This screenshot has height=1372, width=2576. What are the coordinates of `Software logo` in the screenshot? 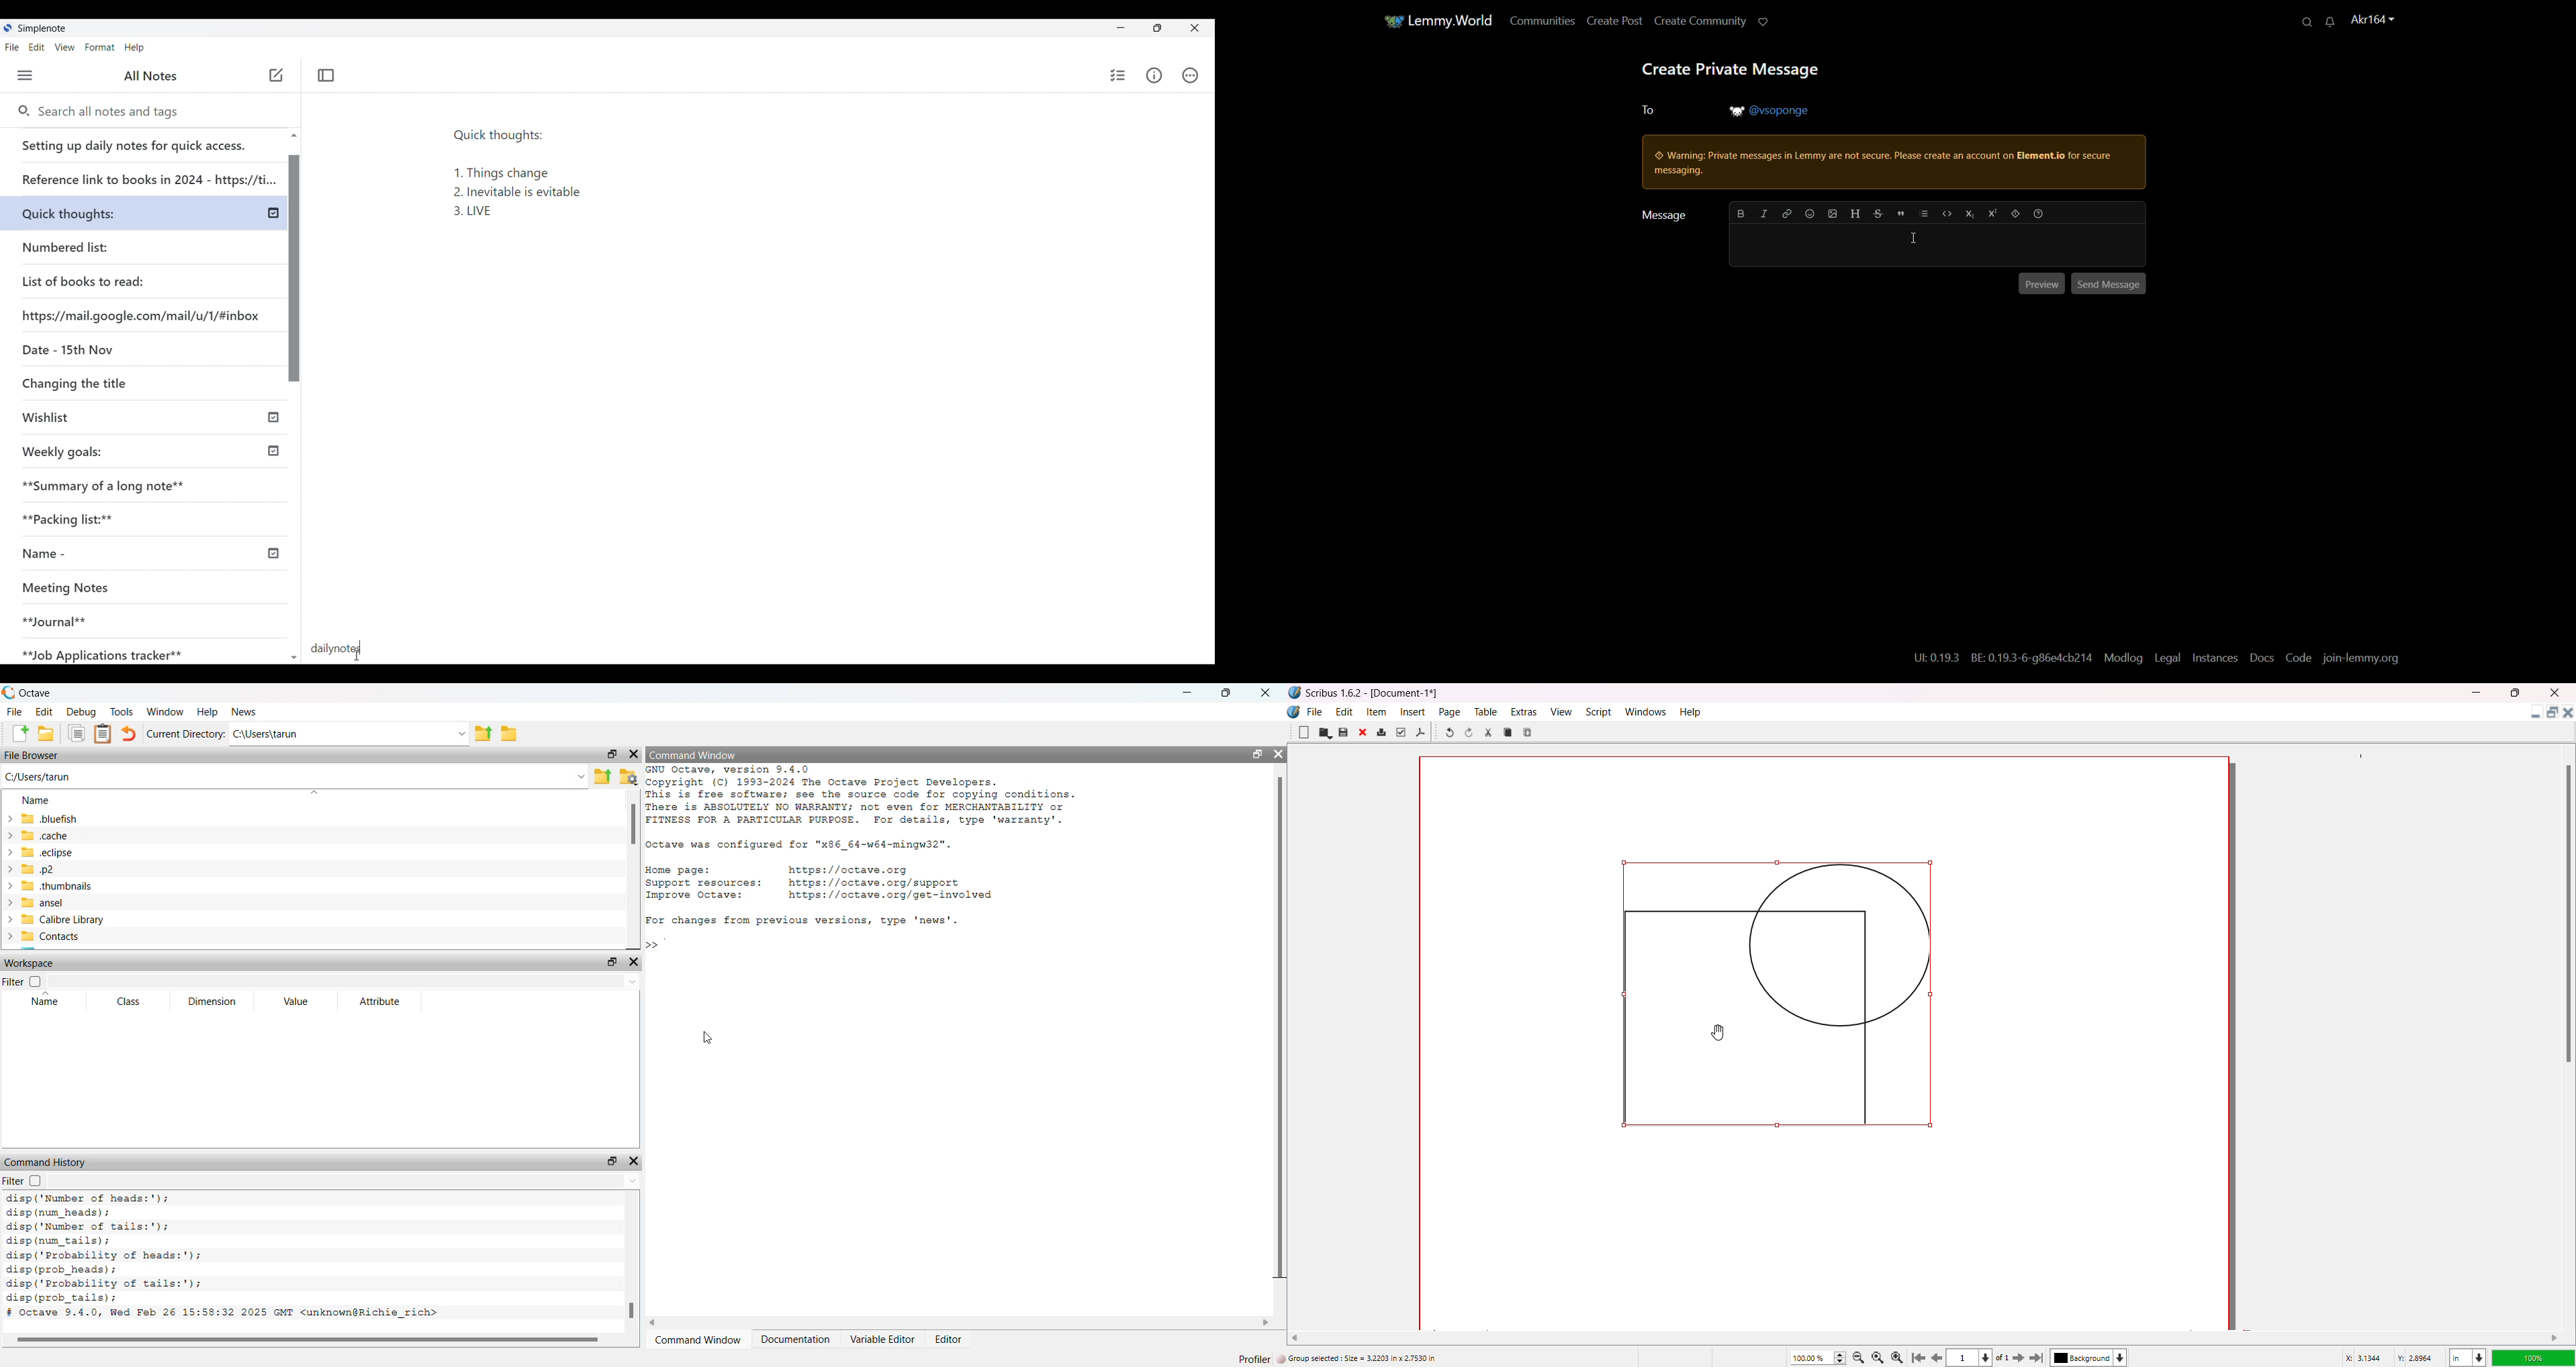 It's located at (8, 28).